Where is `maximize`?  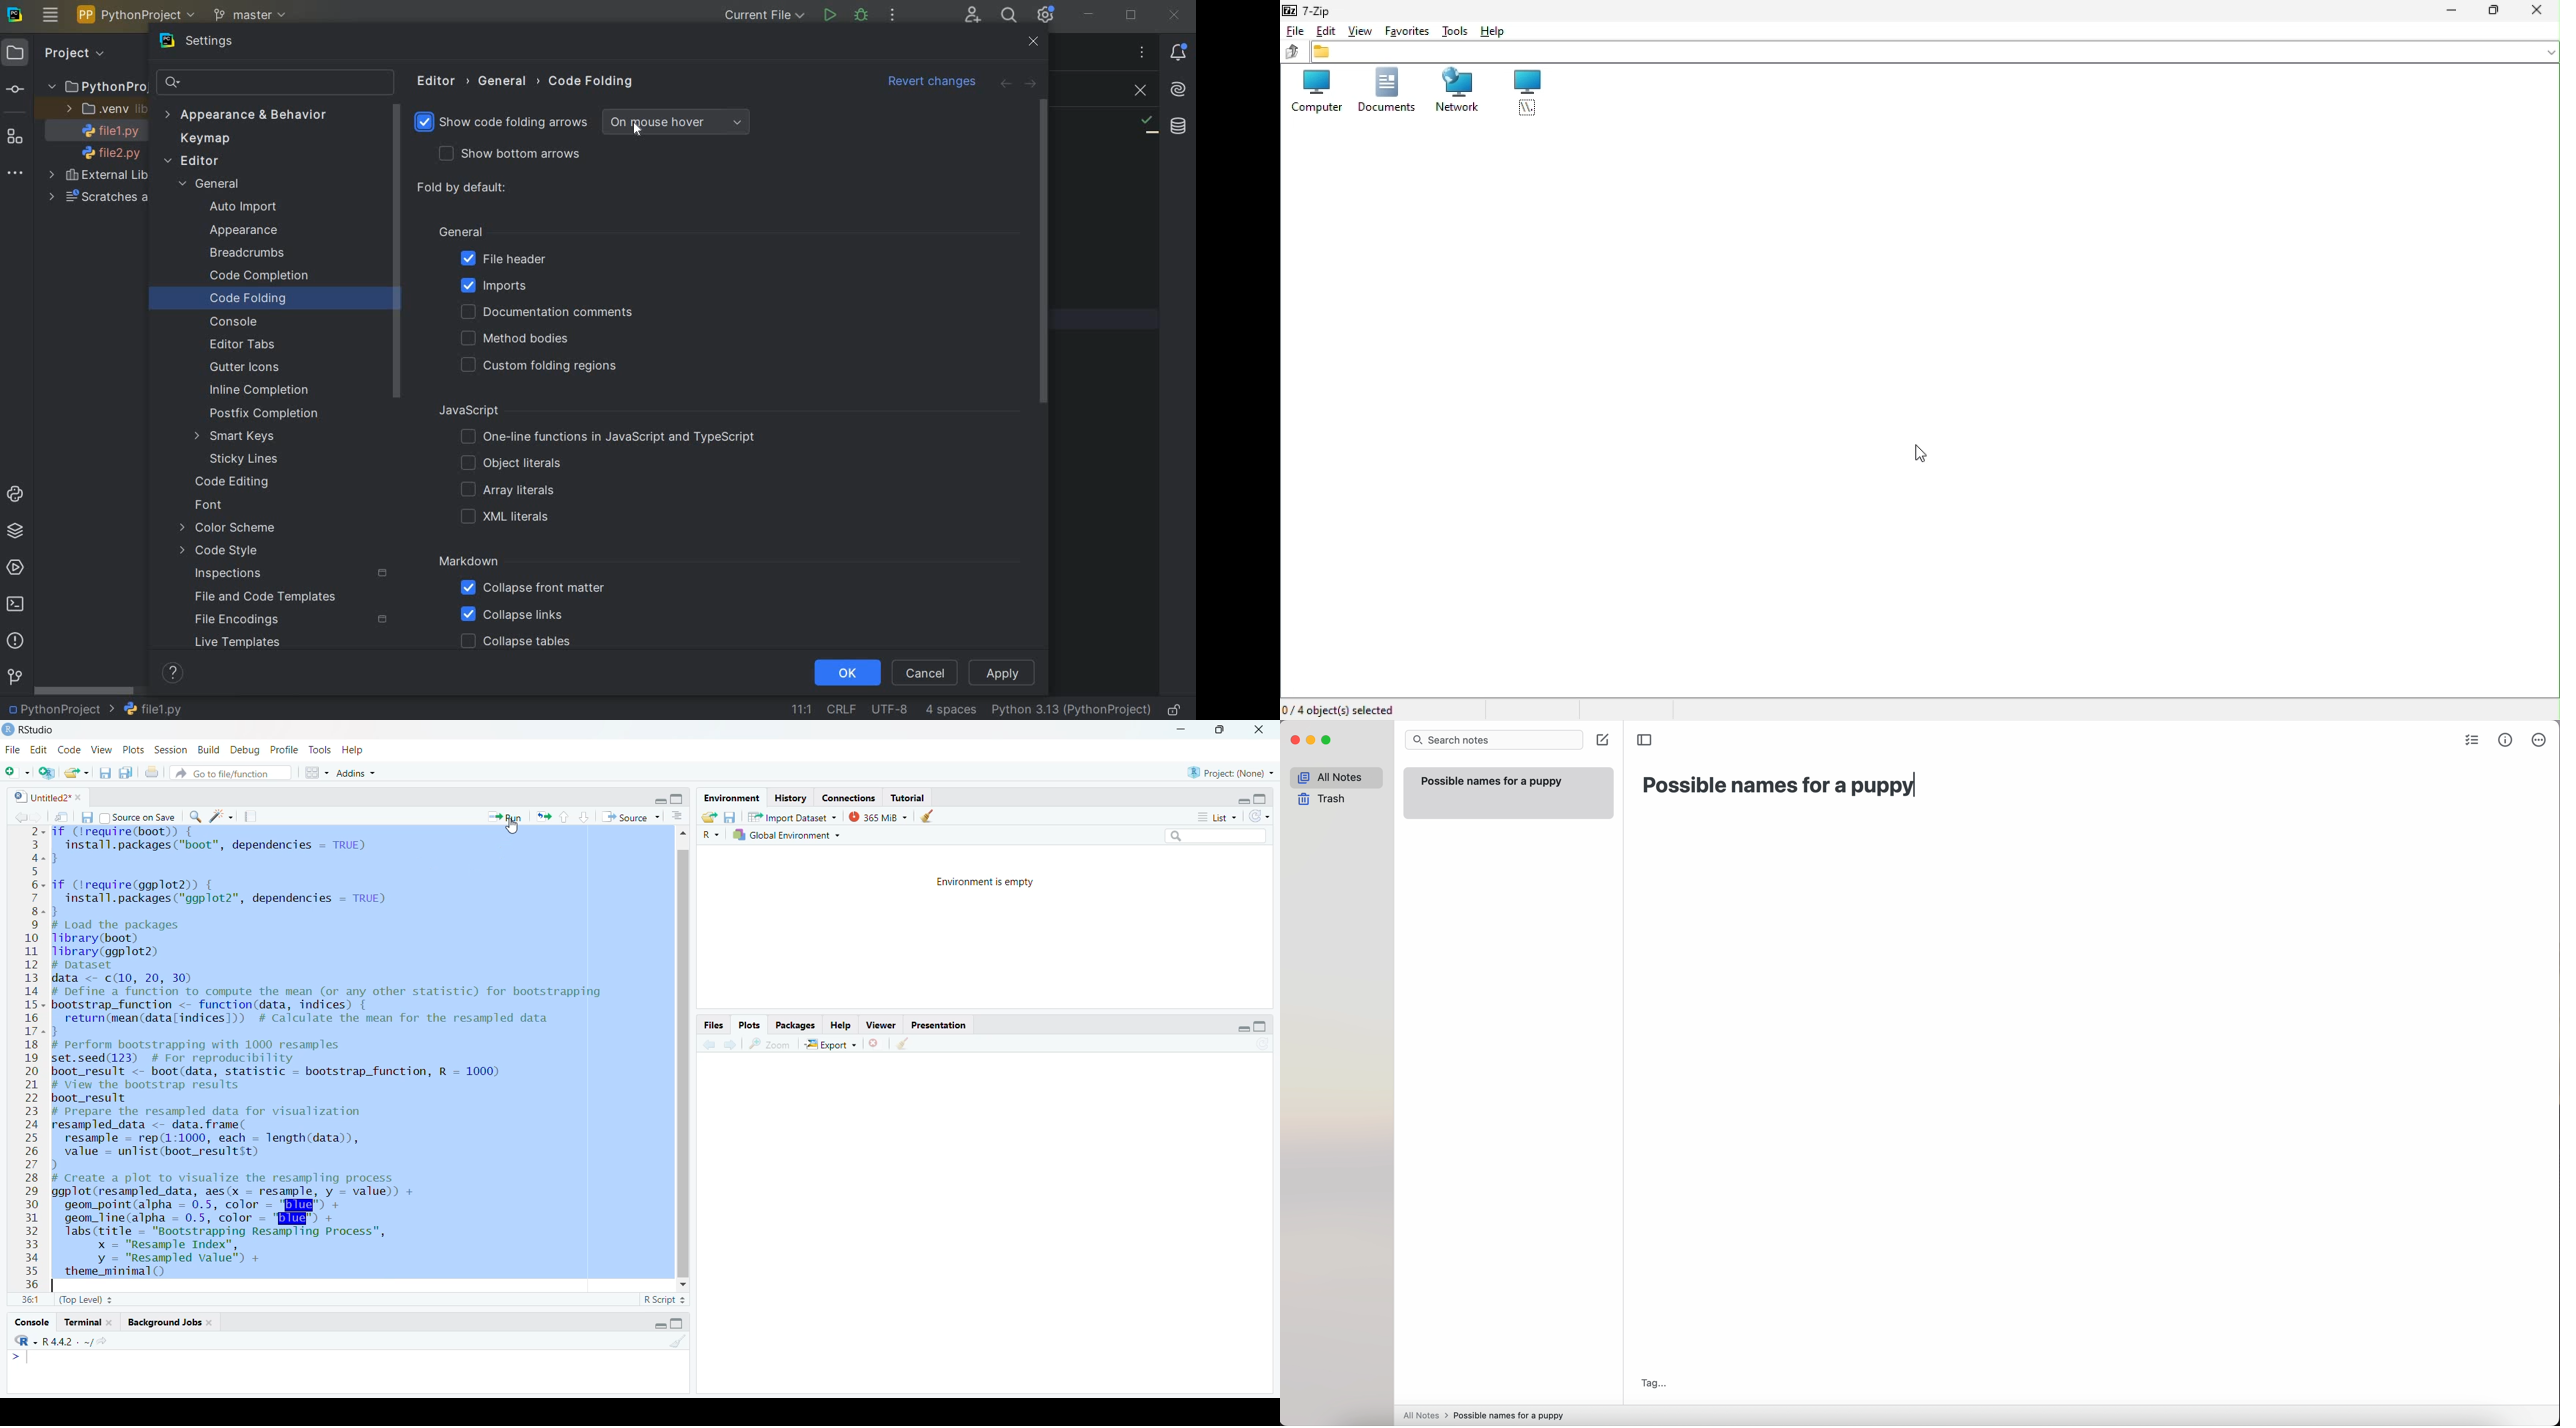
maximize is located at coordinates (1219, 731).